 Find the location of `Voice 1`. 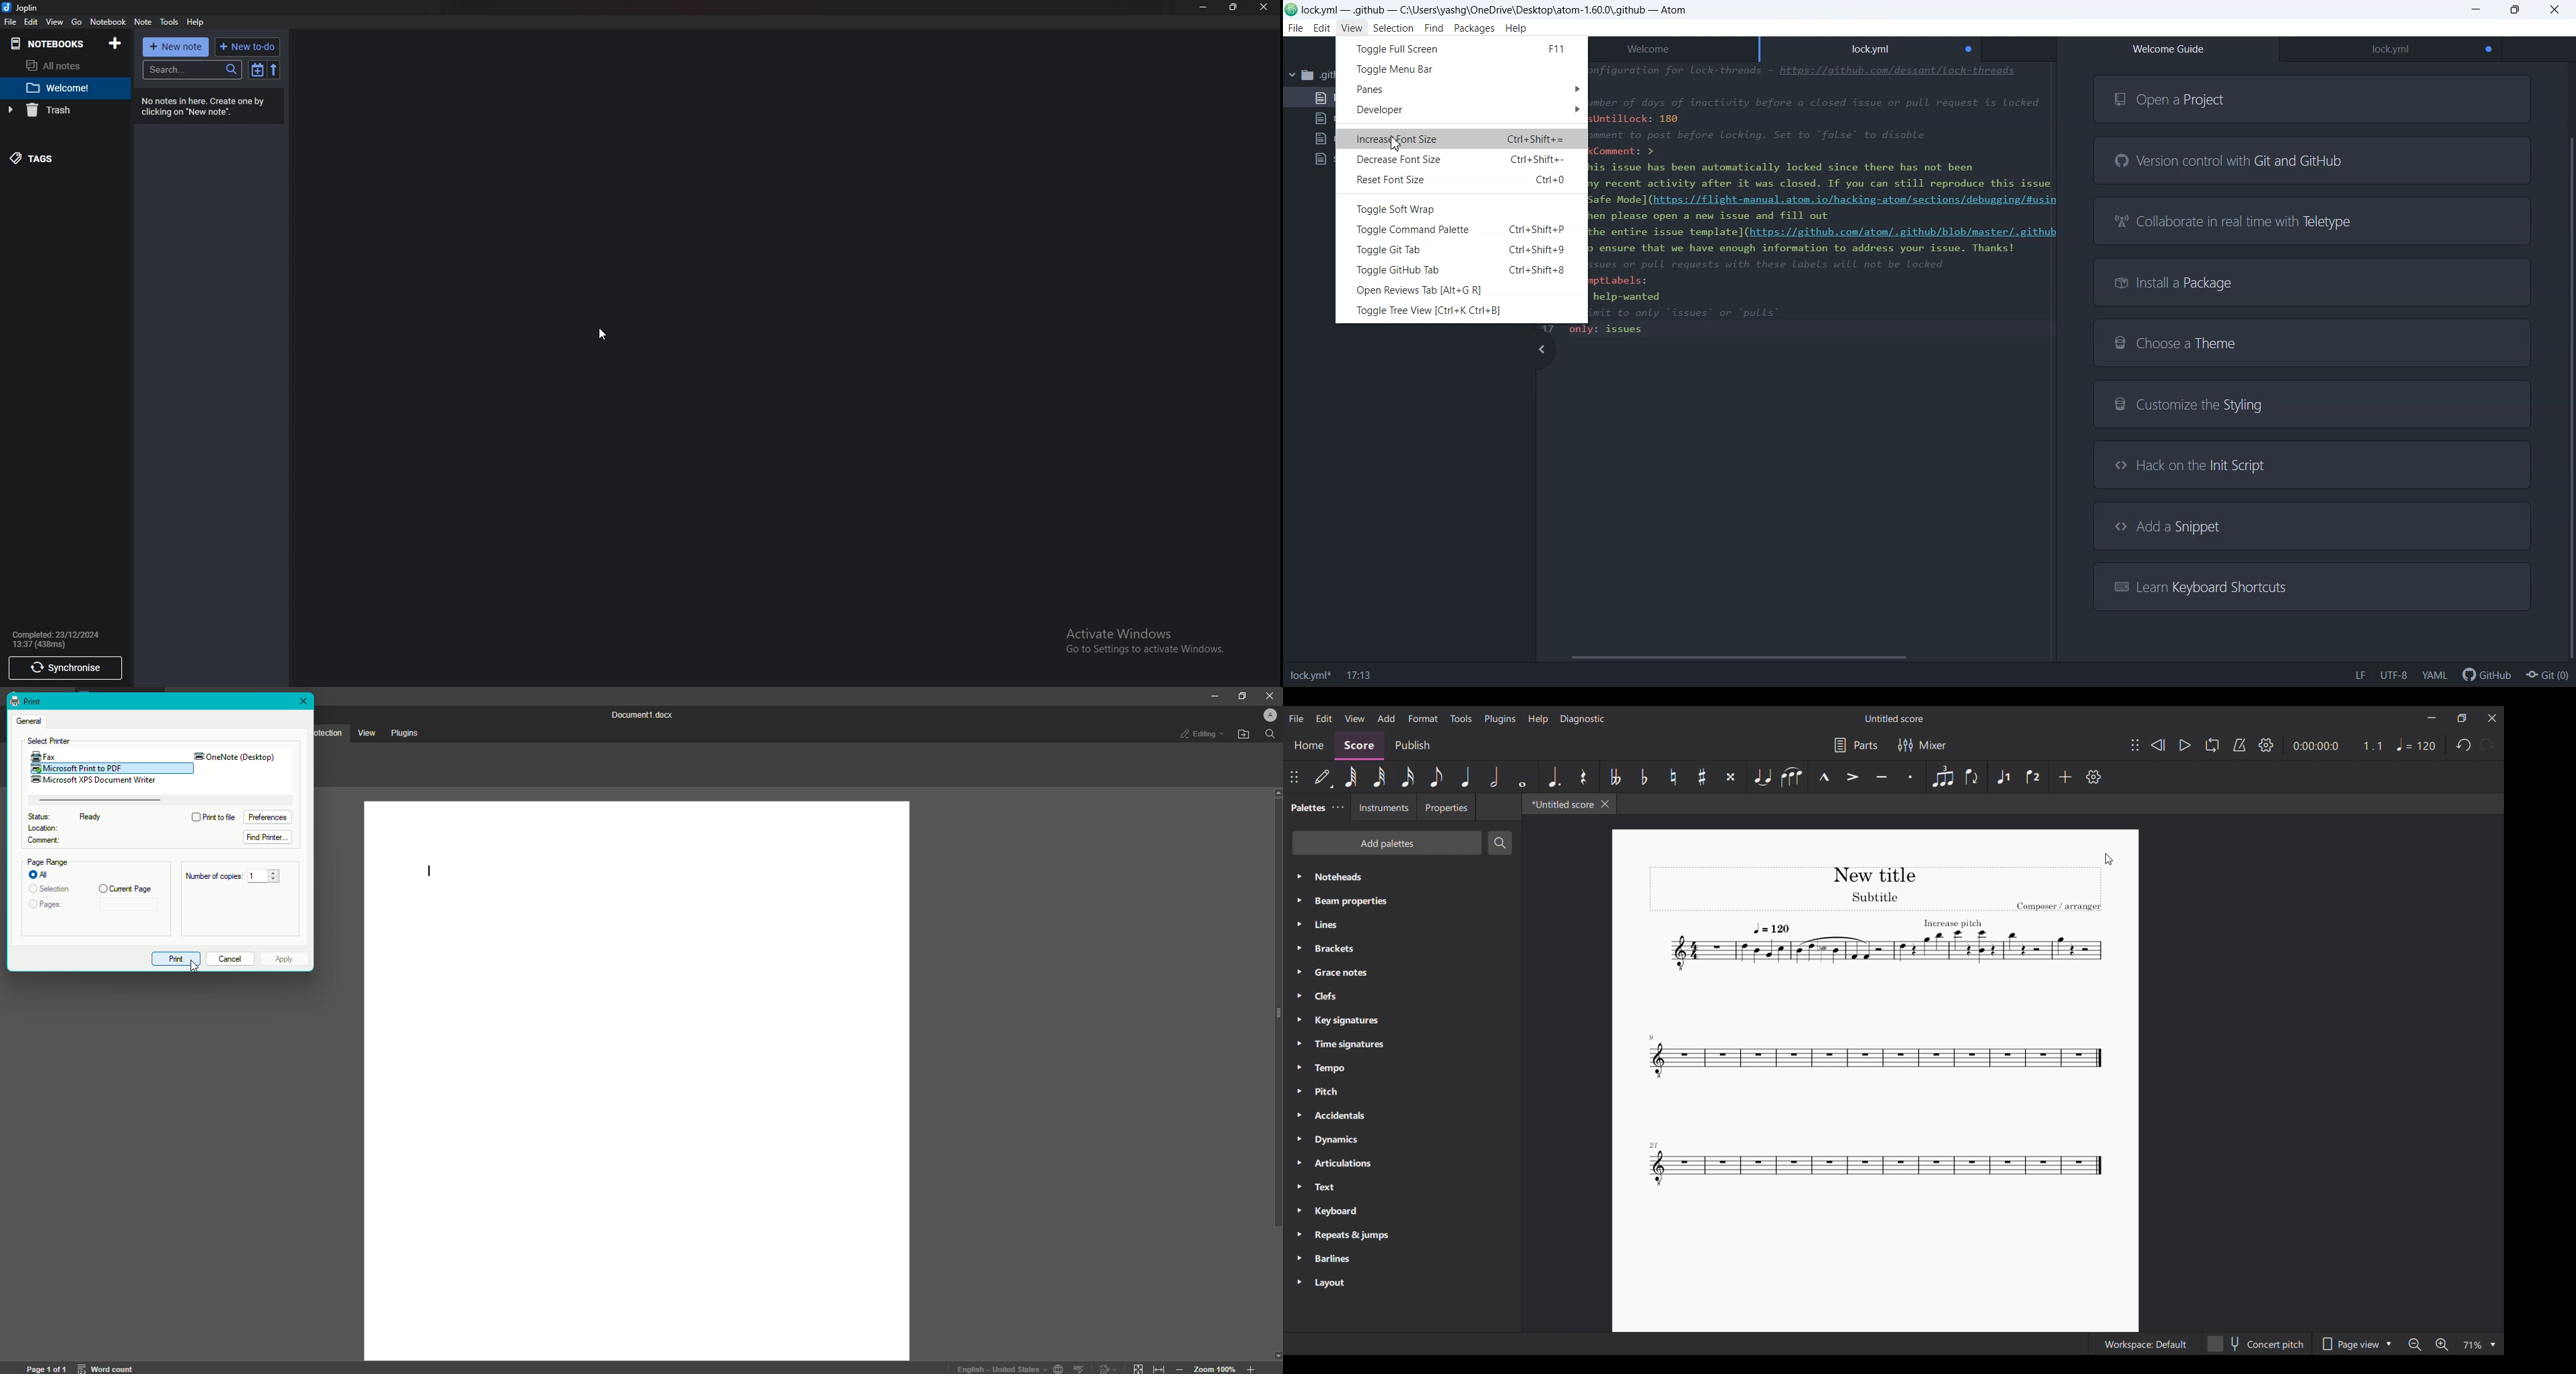

Voice 1 is located at coordinates (2004, 777).